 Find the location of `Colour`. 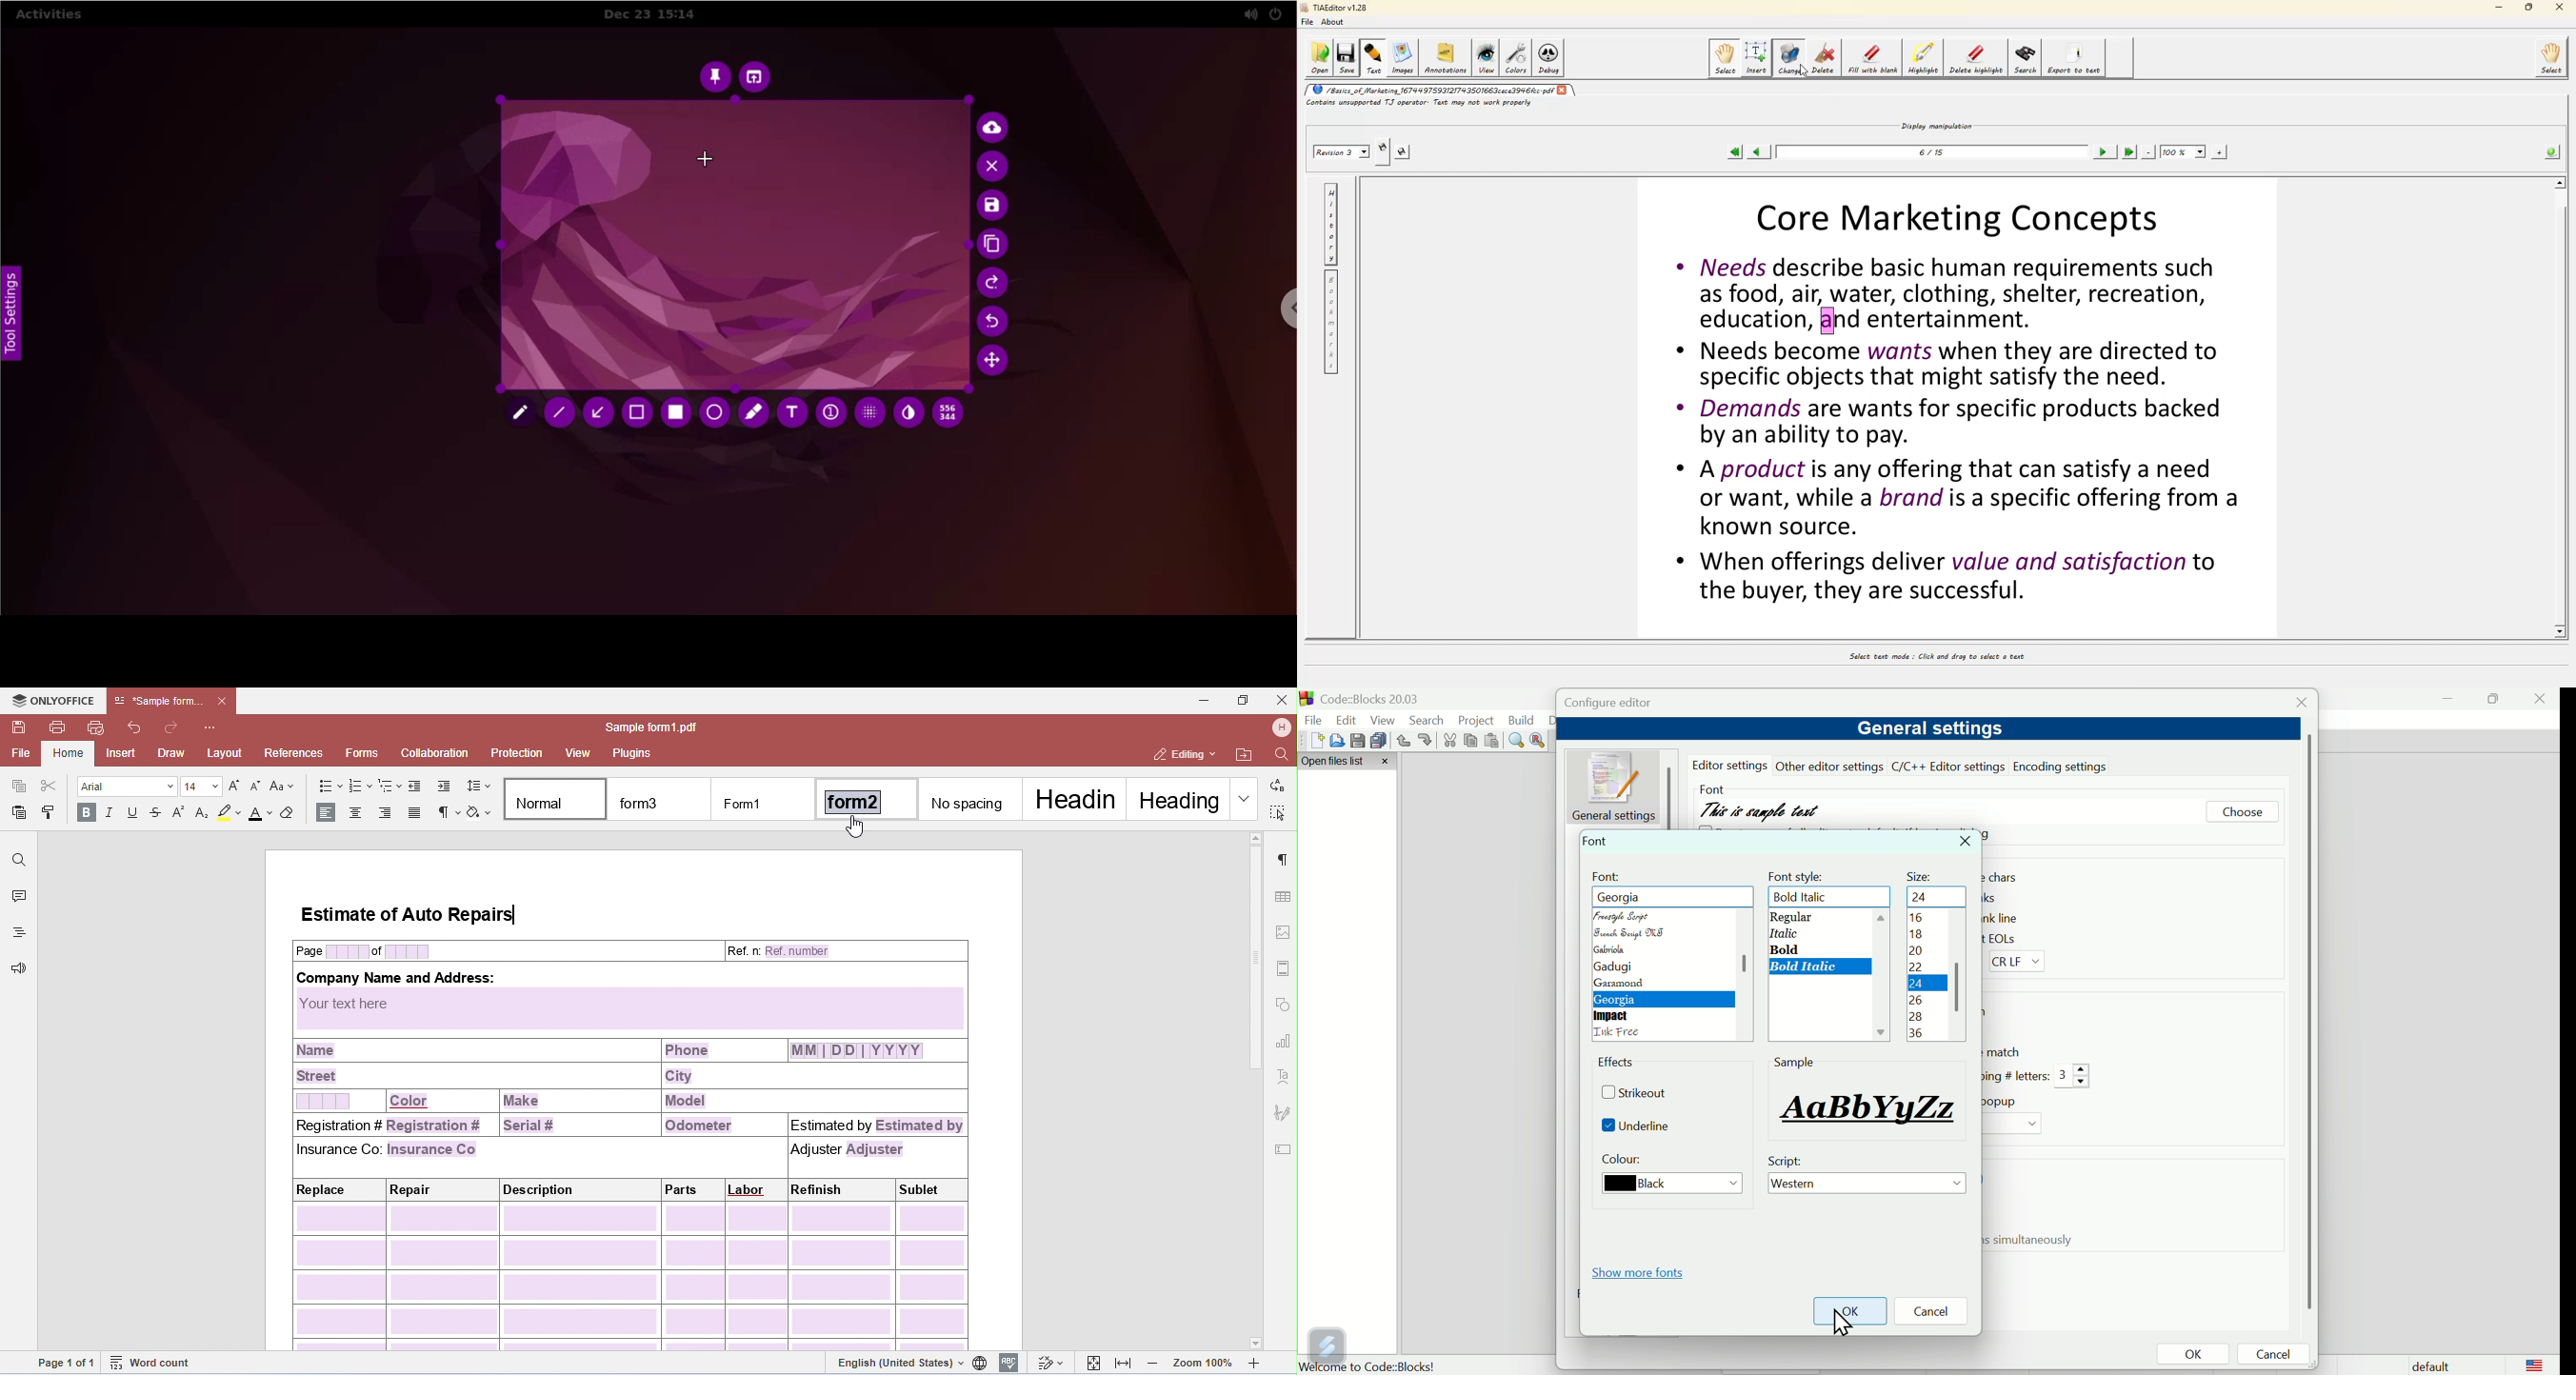

Colour is located at coordinates (1625, 1161).